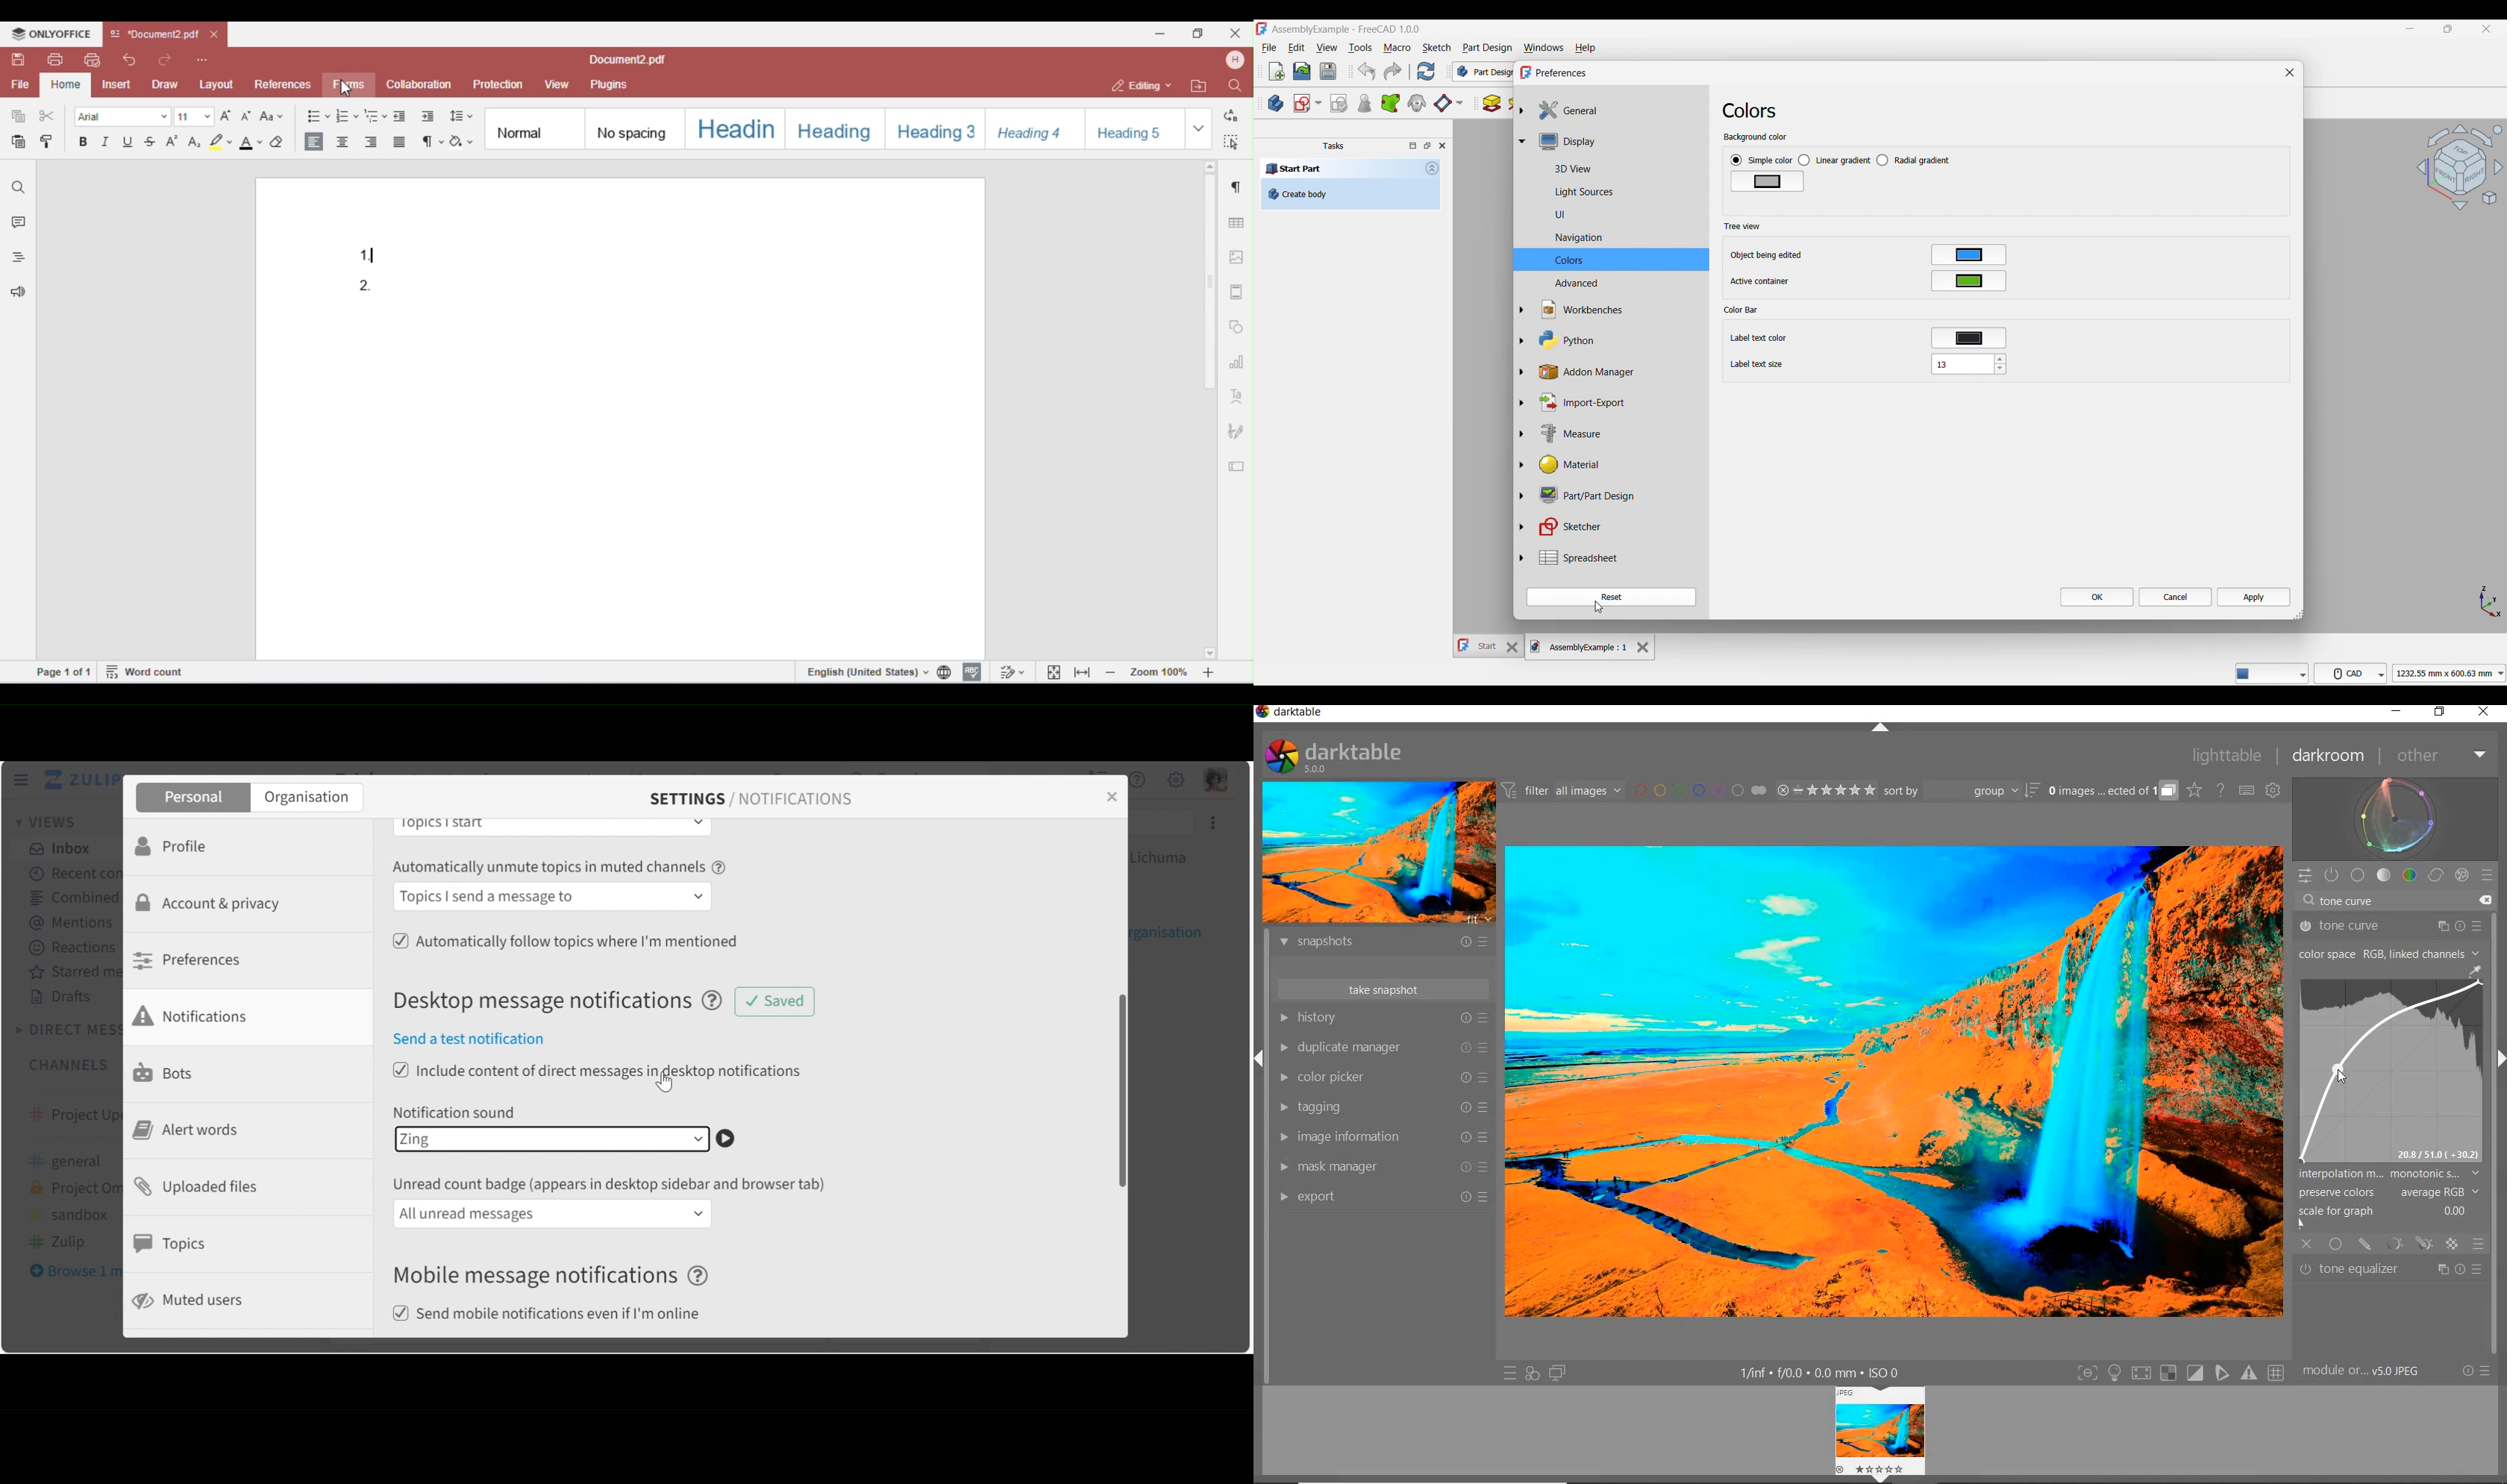  I want to click on COLOR SPACE, so click(2390, 953).